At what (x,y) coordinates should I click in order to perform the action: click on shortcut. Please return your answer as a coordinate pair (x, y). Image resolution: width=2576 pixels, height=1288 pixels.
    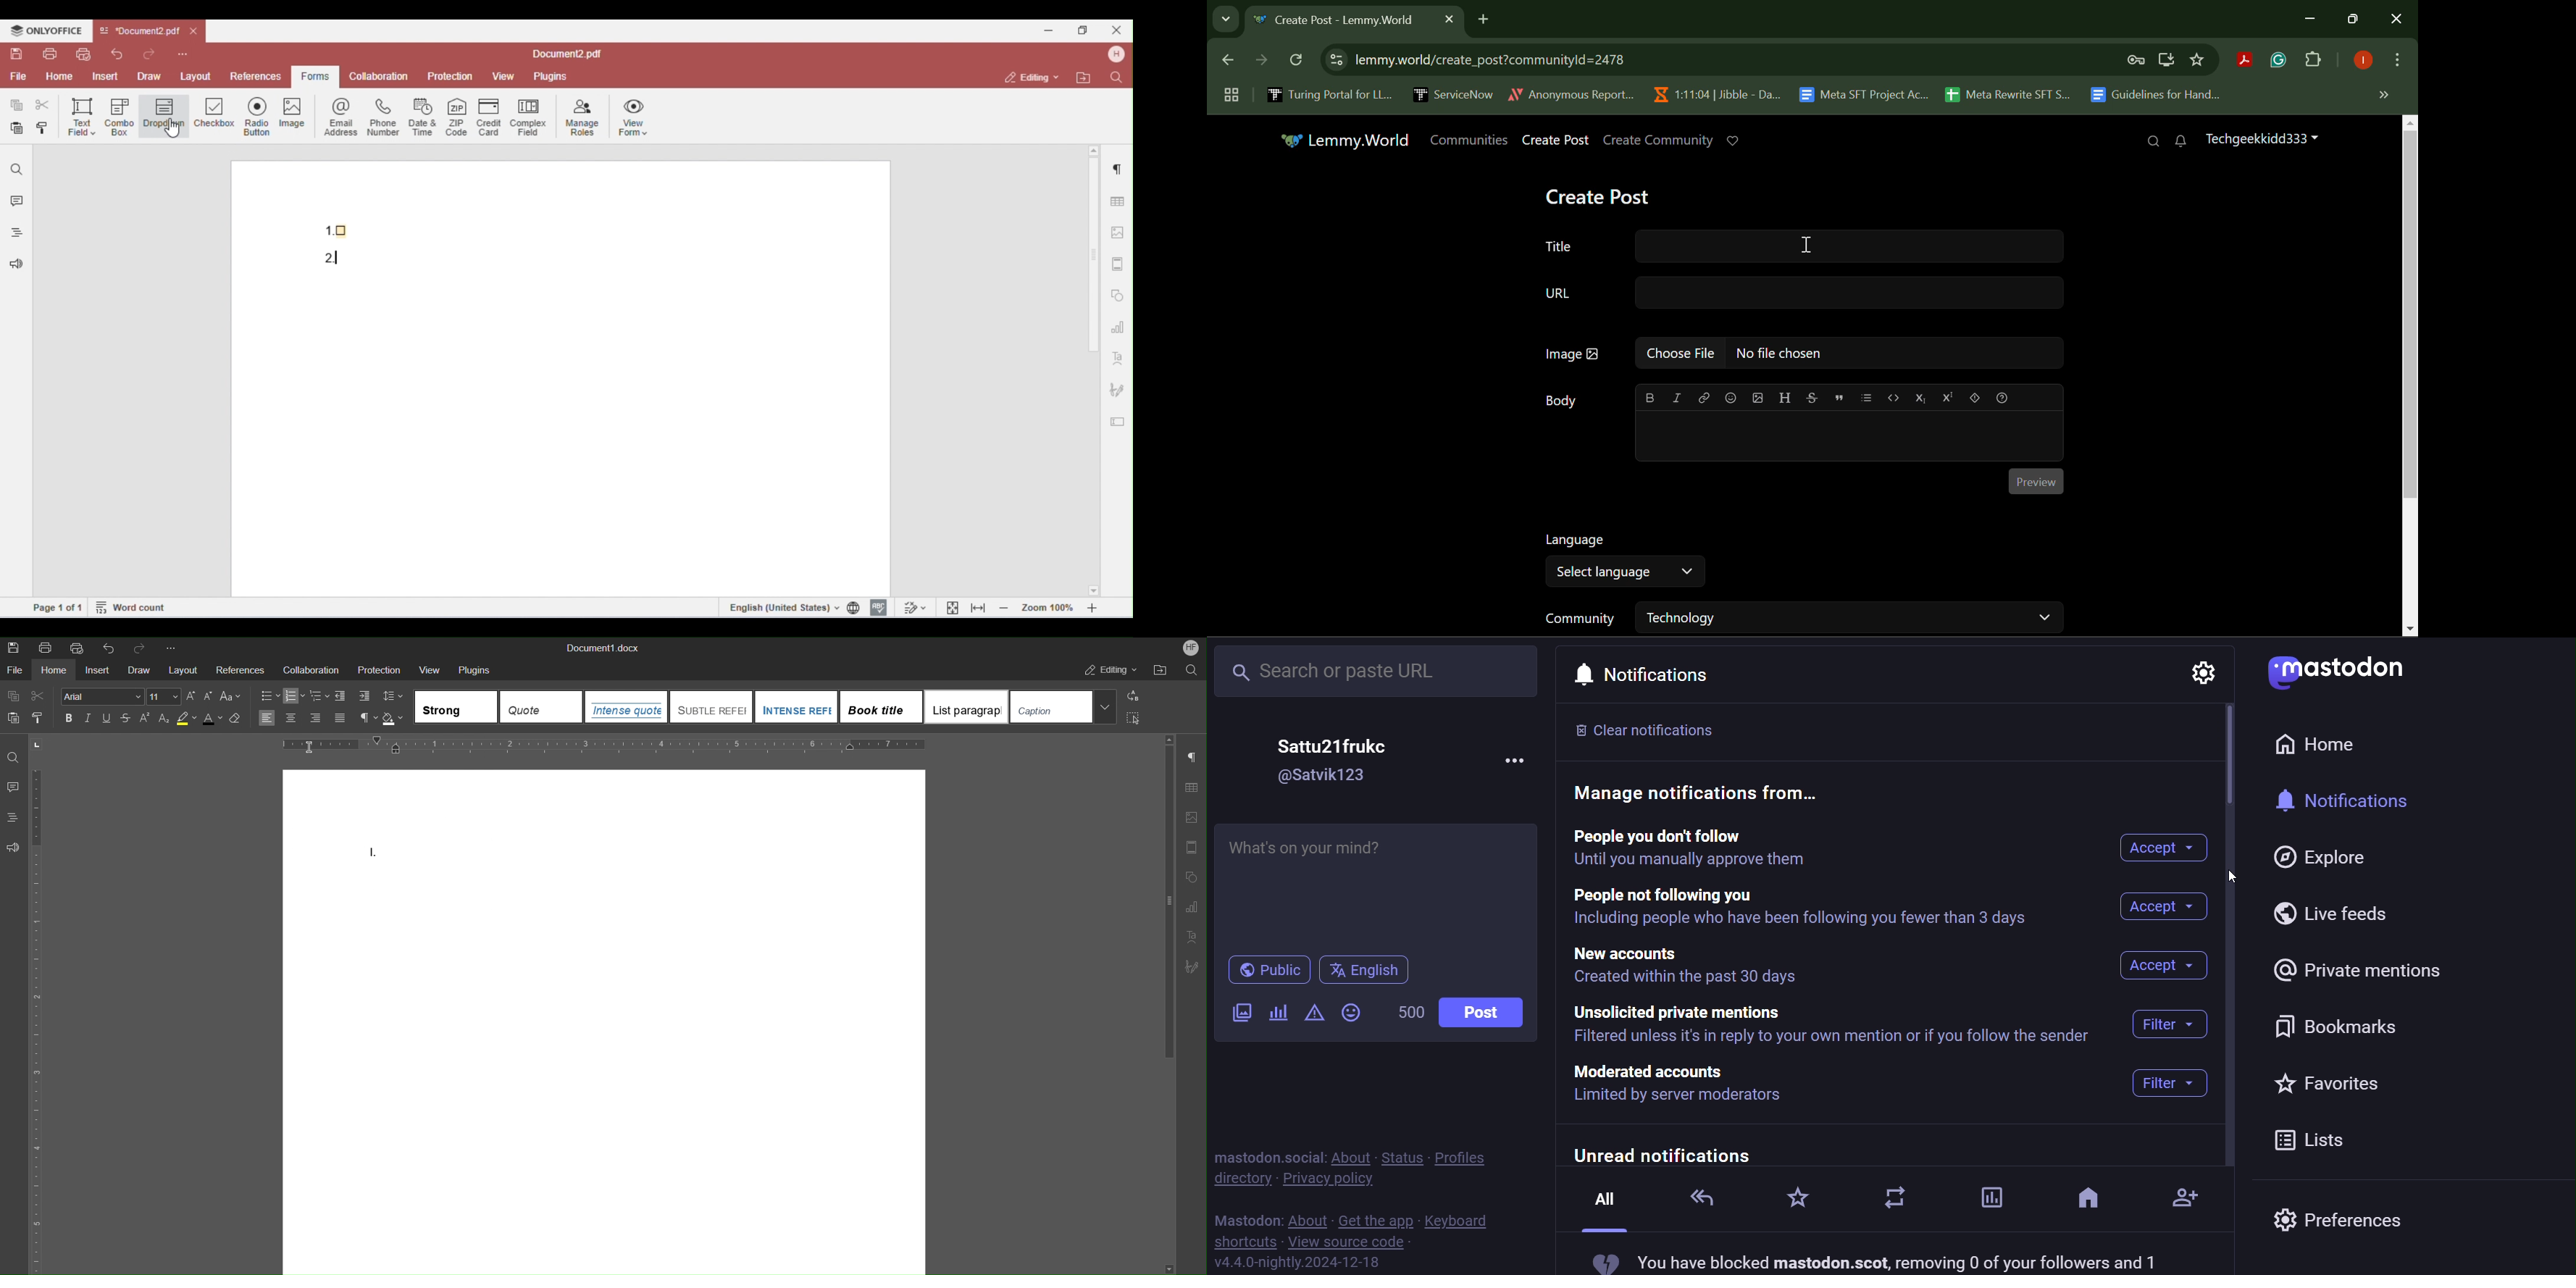
    Looking at the image, I should click on (1244, 1241).